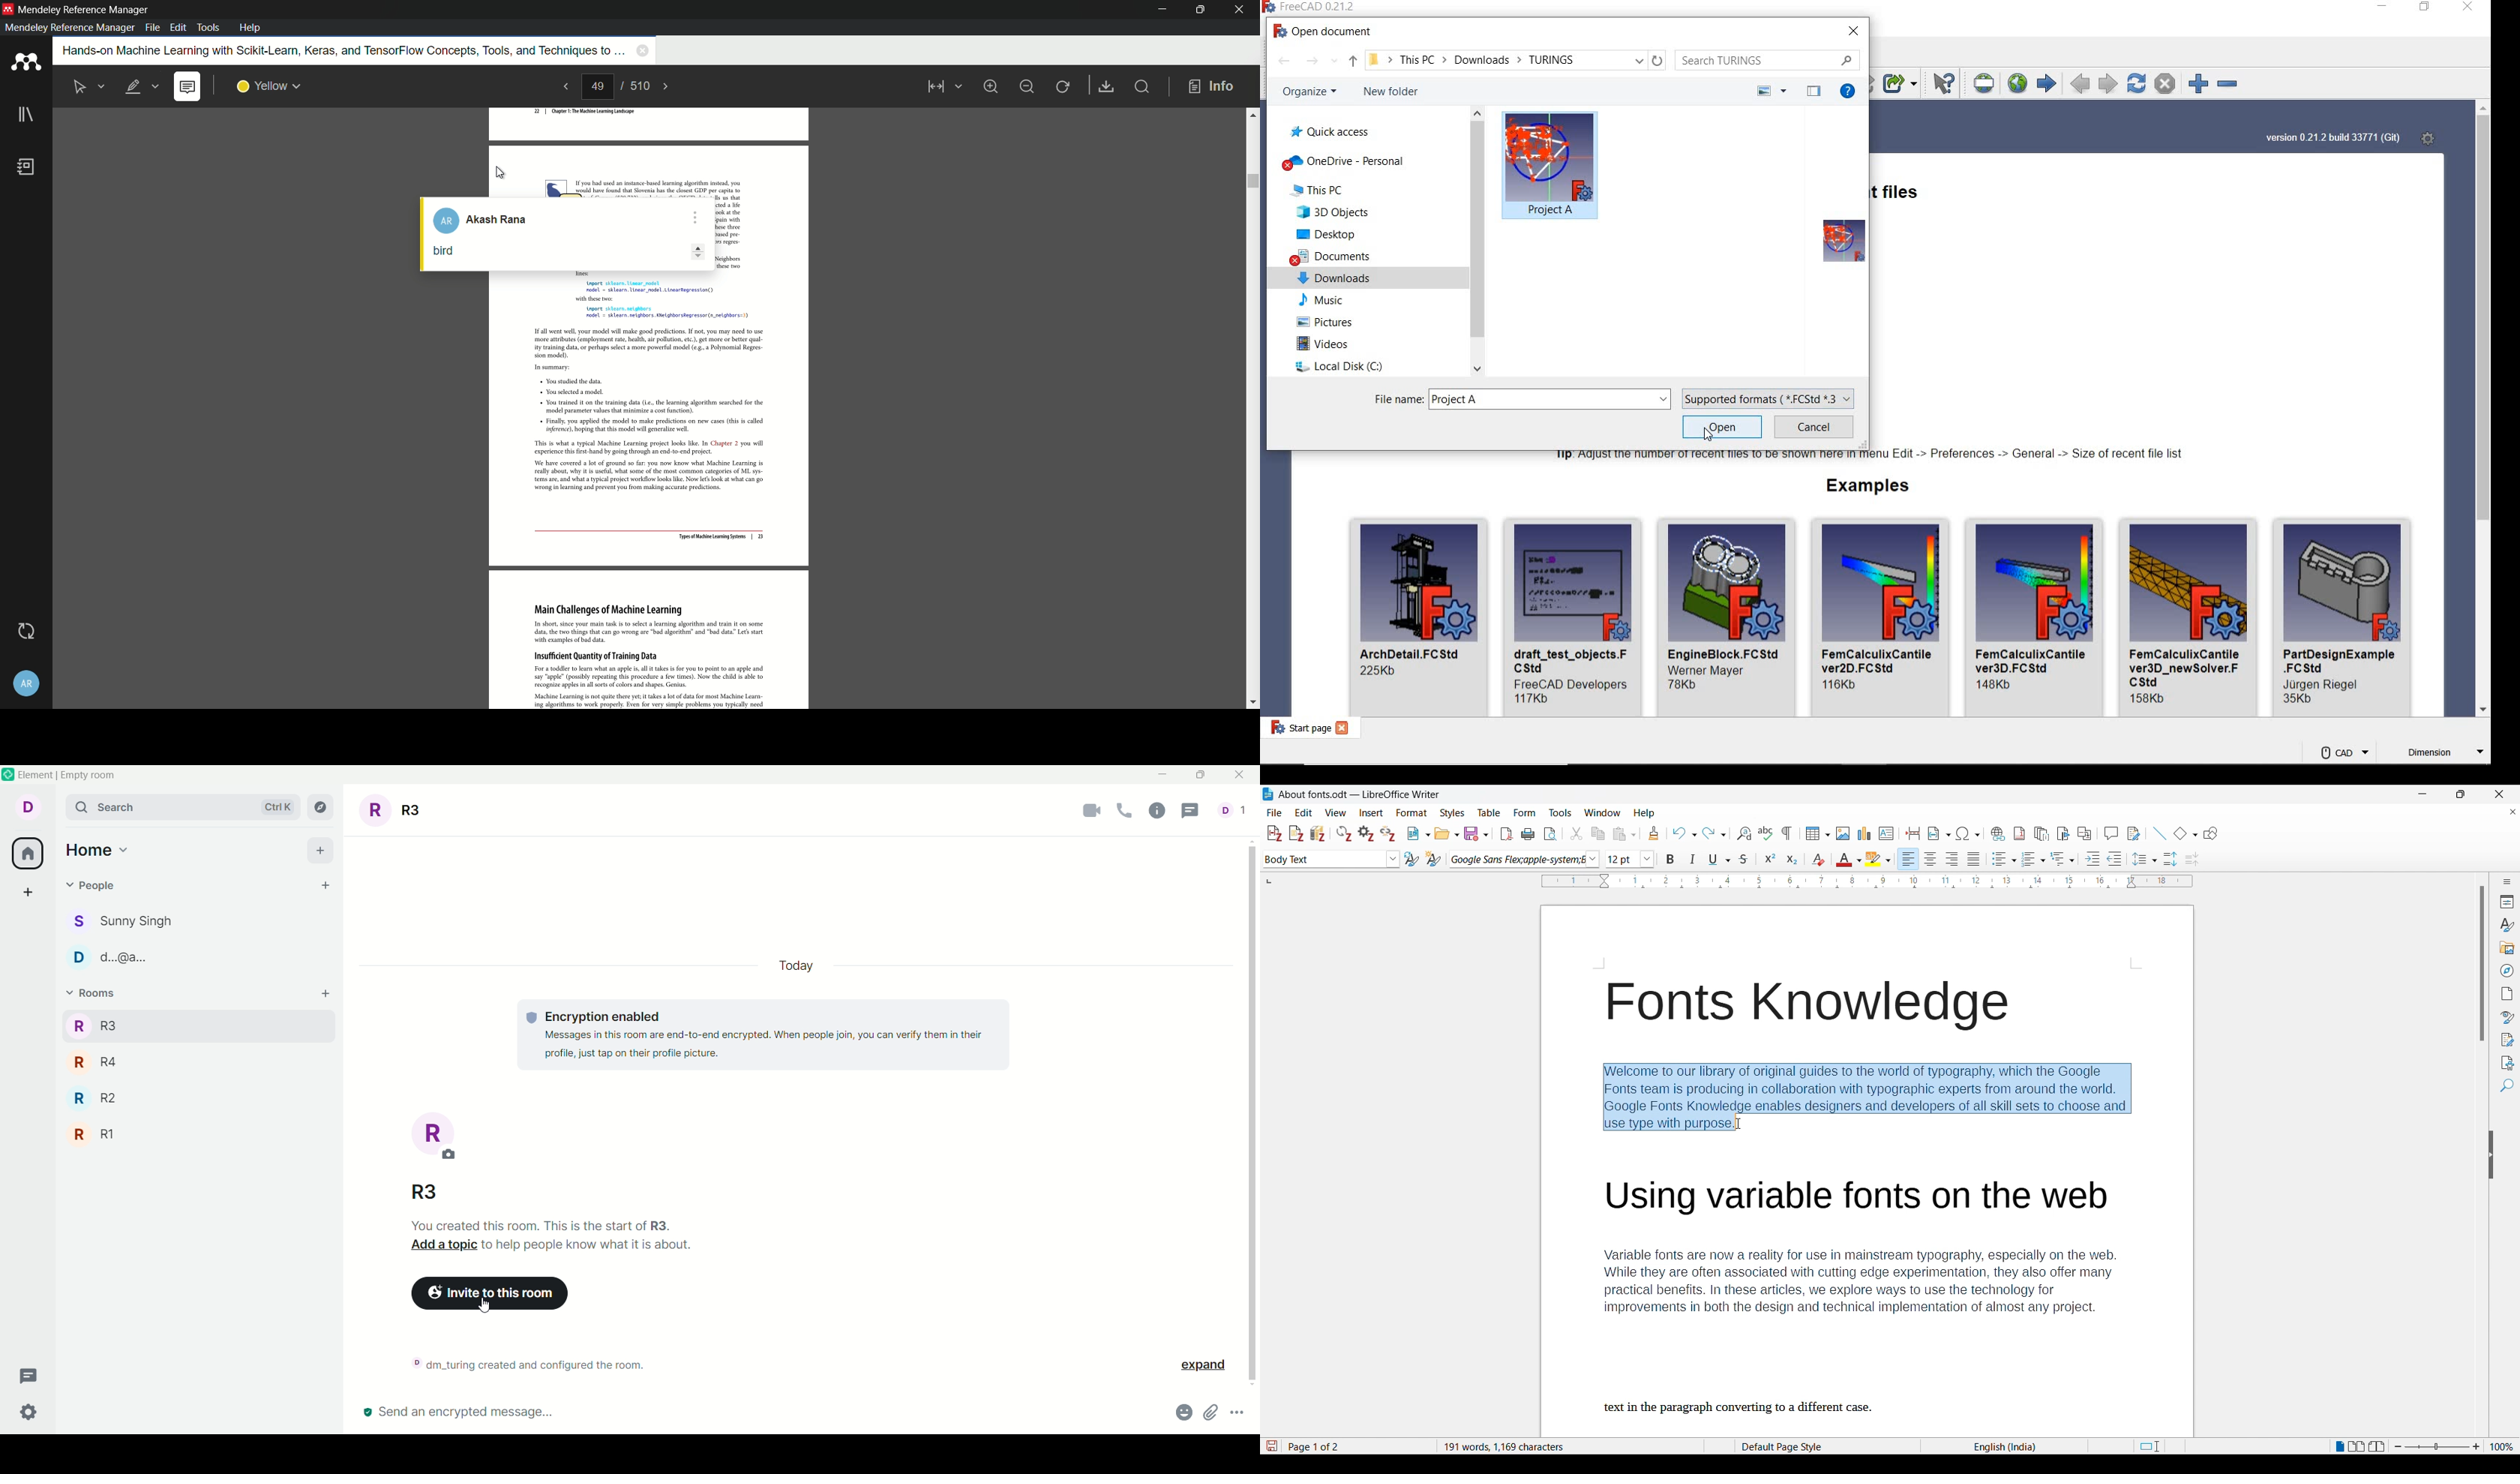 This screenshot has height=1484, width=2520. What do you see at coordinates (1728, 581) in the screenshot?
I see `image` at bounding box center [1728, 581].